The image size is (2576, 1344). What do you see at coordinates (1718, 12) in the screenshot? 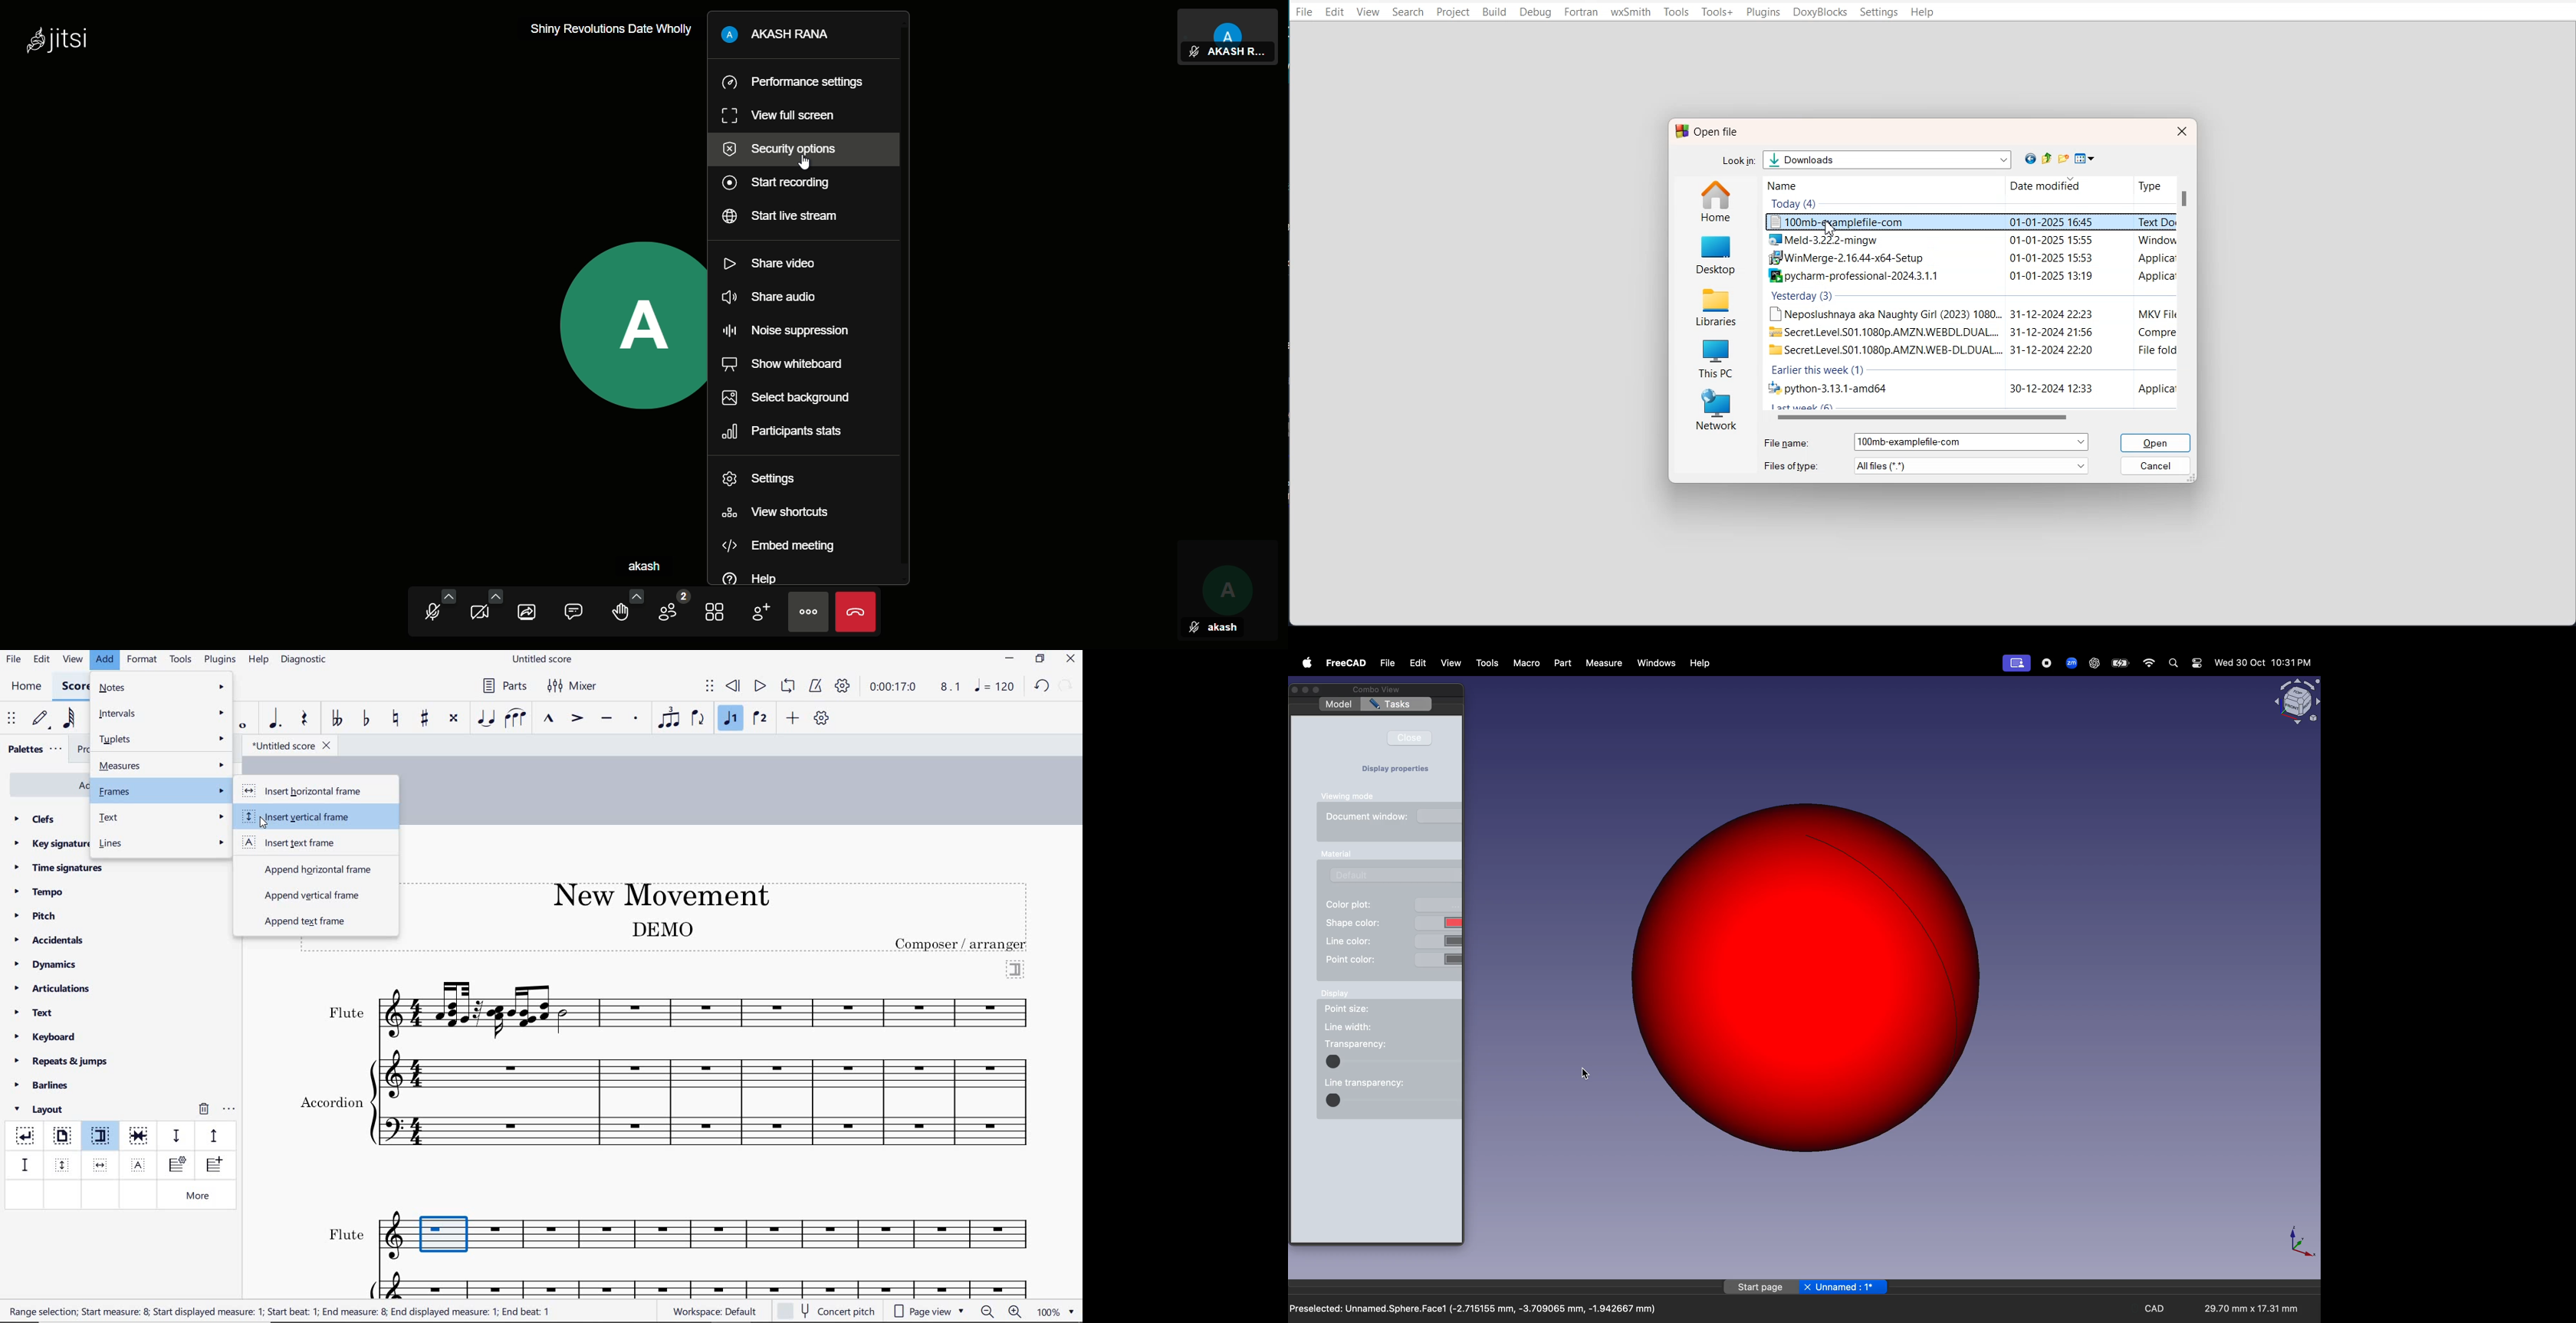
I see `Tools+` at bounding box center [1718, 12].